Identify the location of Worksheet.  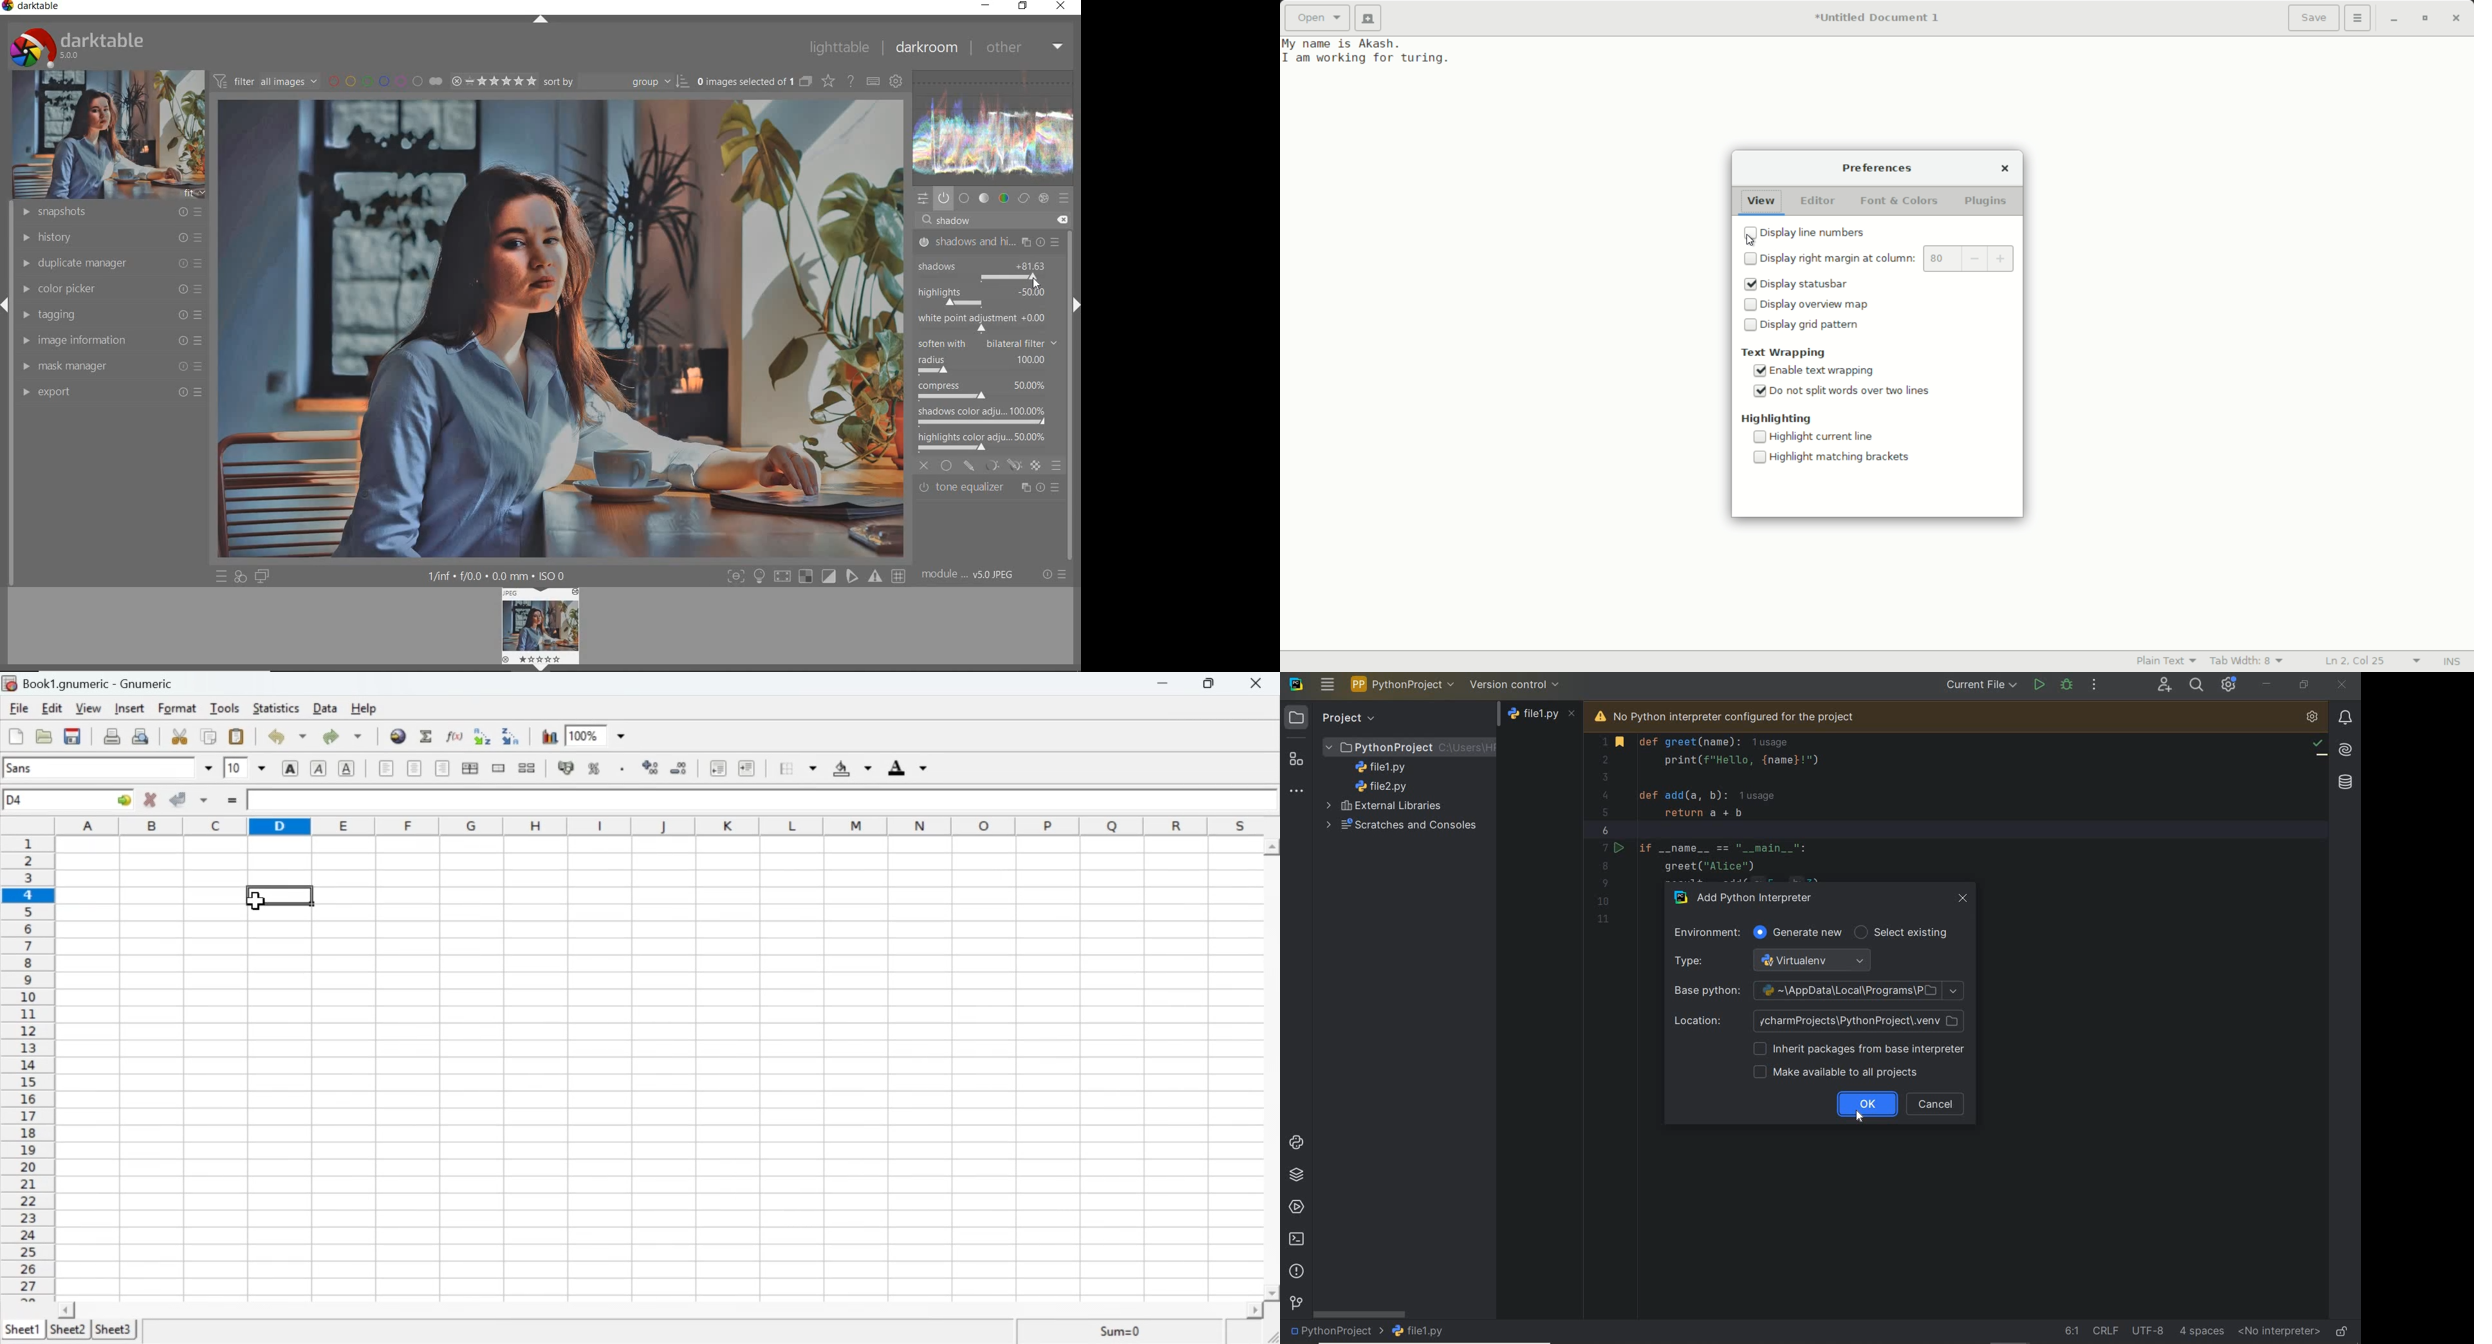
(659, 1068).